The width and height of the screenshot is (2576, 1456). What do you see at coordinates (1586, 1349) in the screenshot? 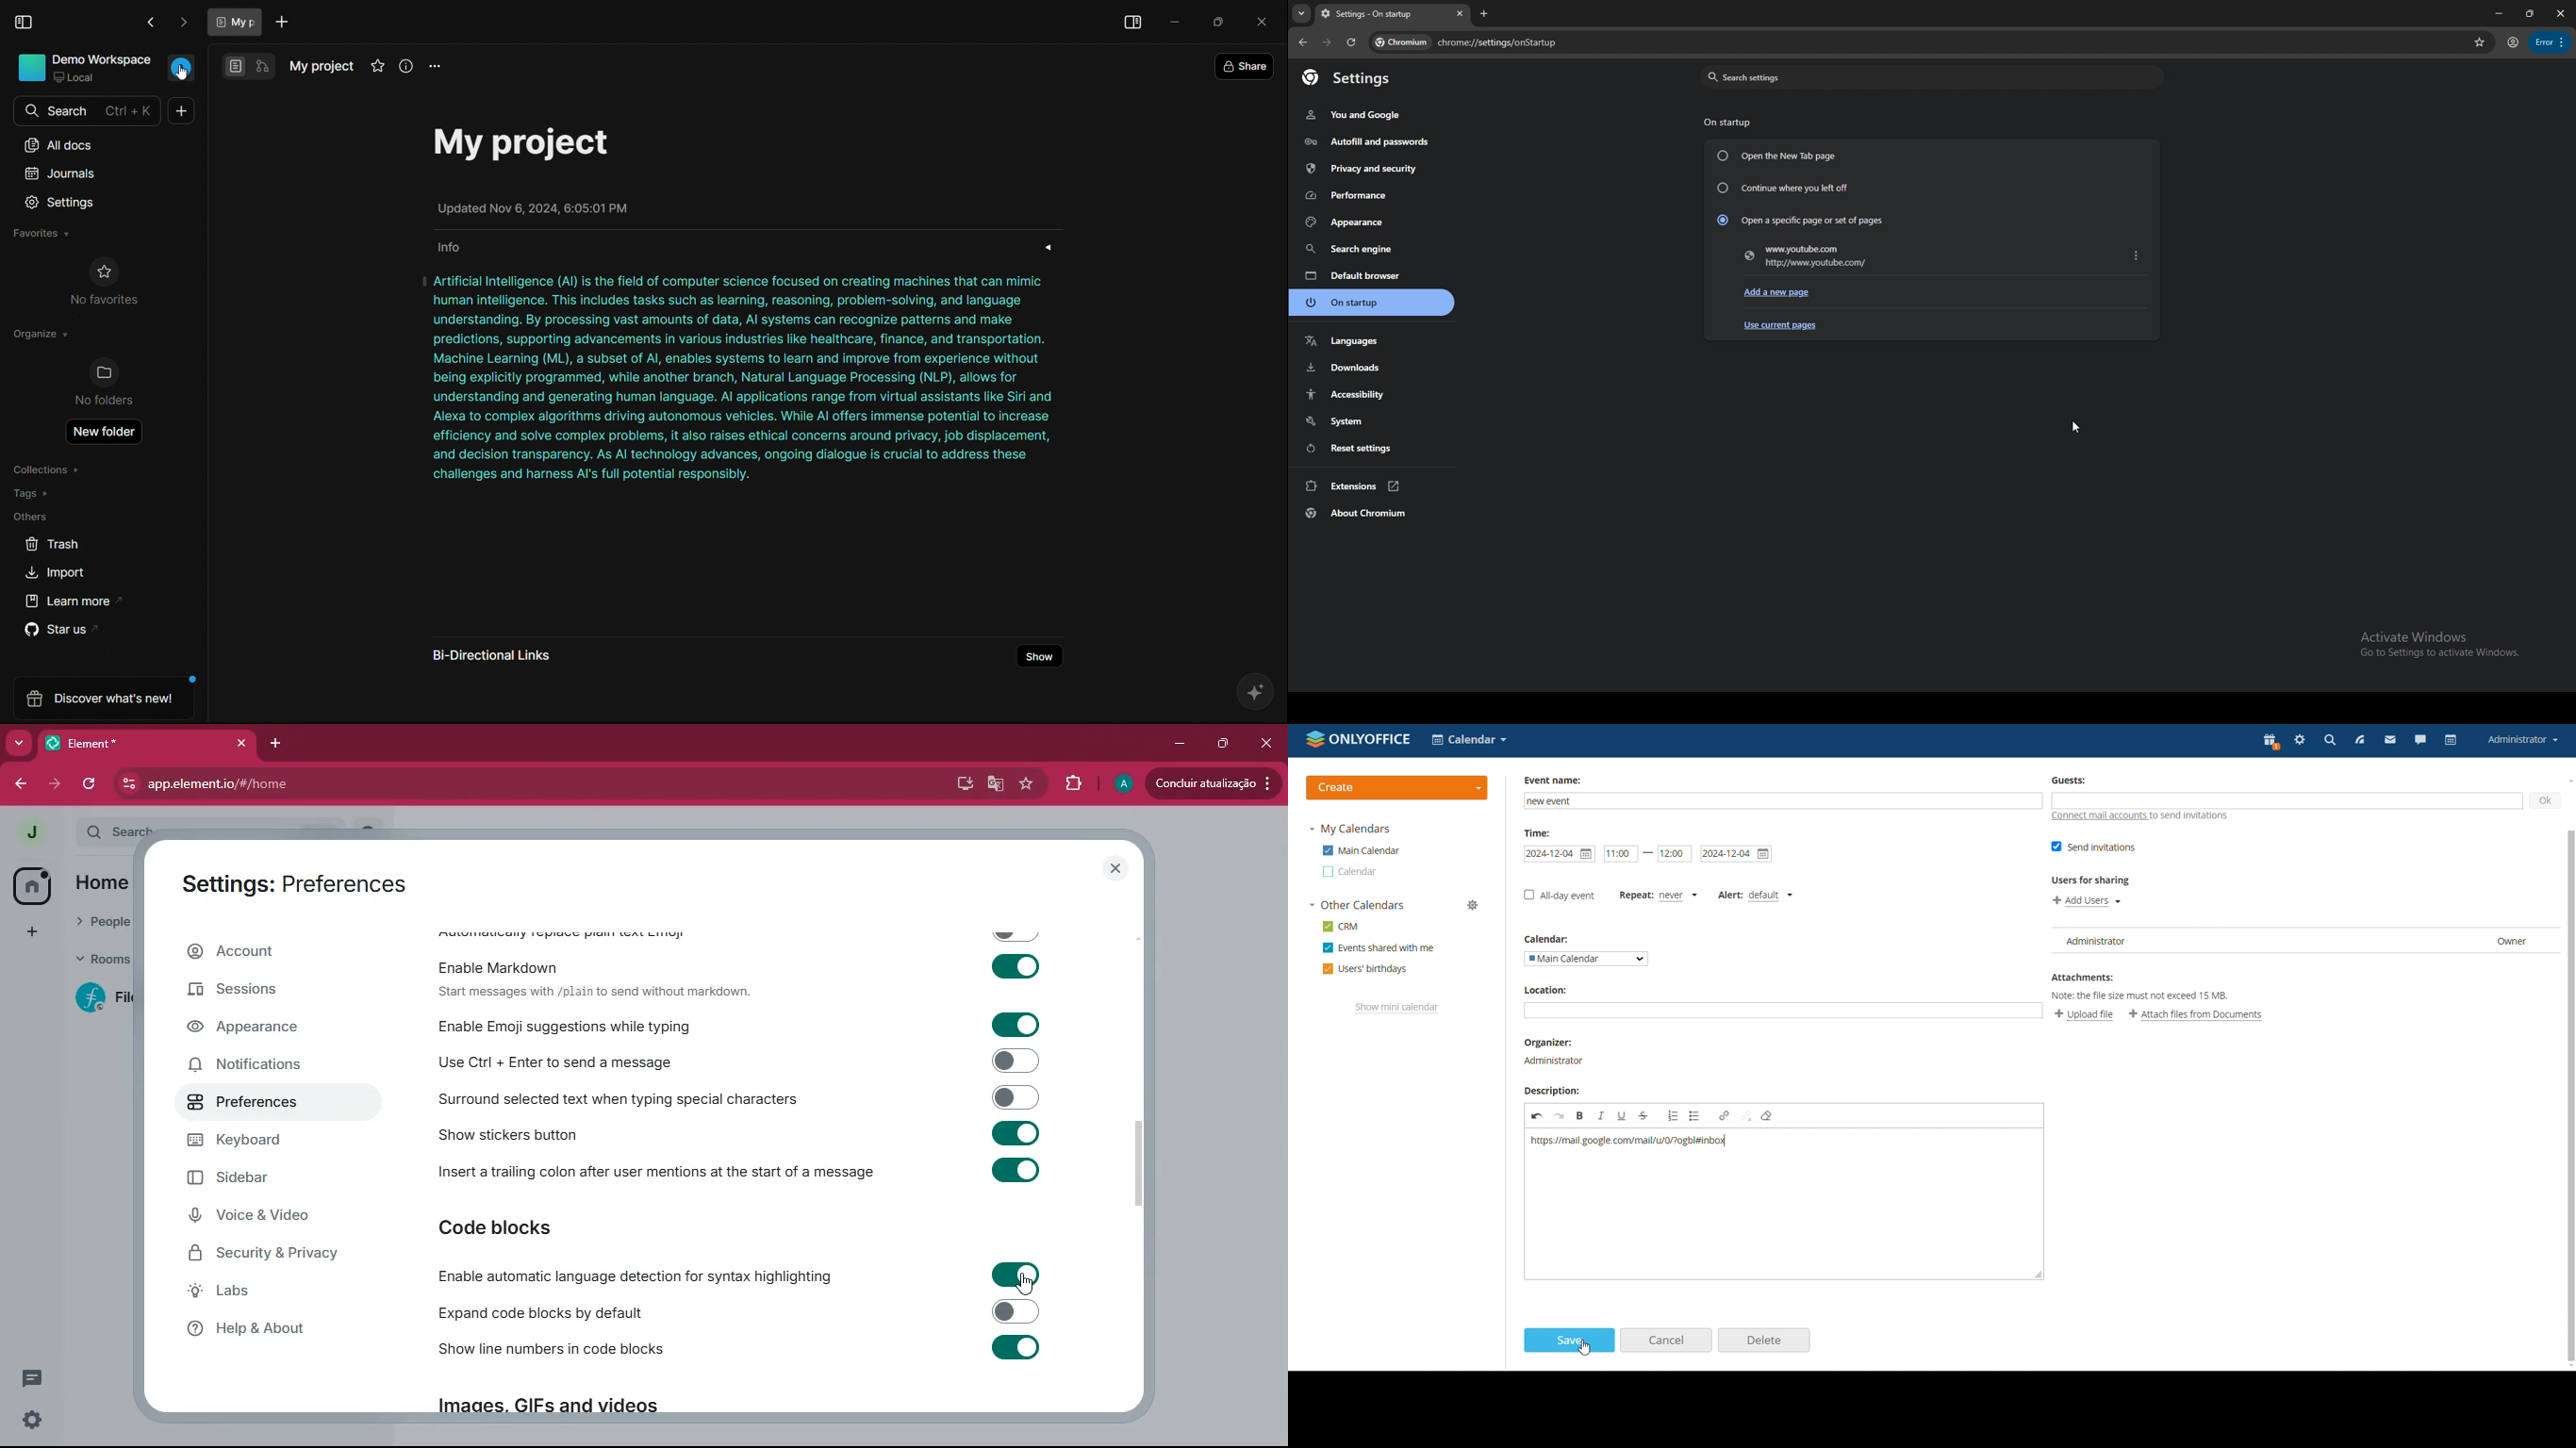
I see `cursor` at bounding box center [1586, 1349].